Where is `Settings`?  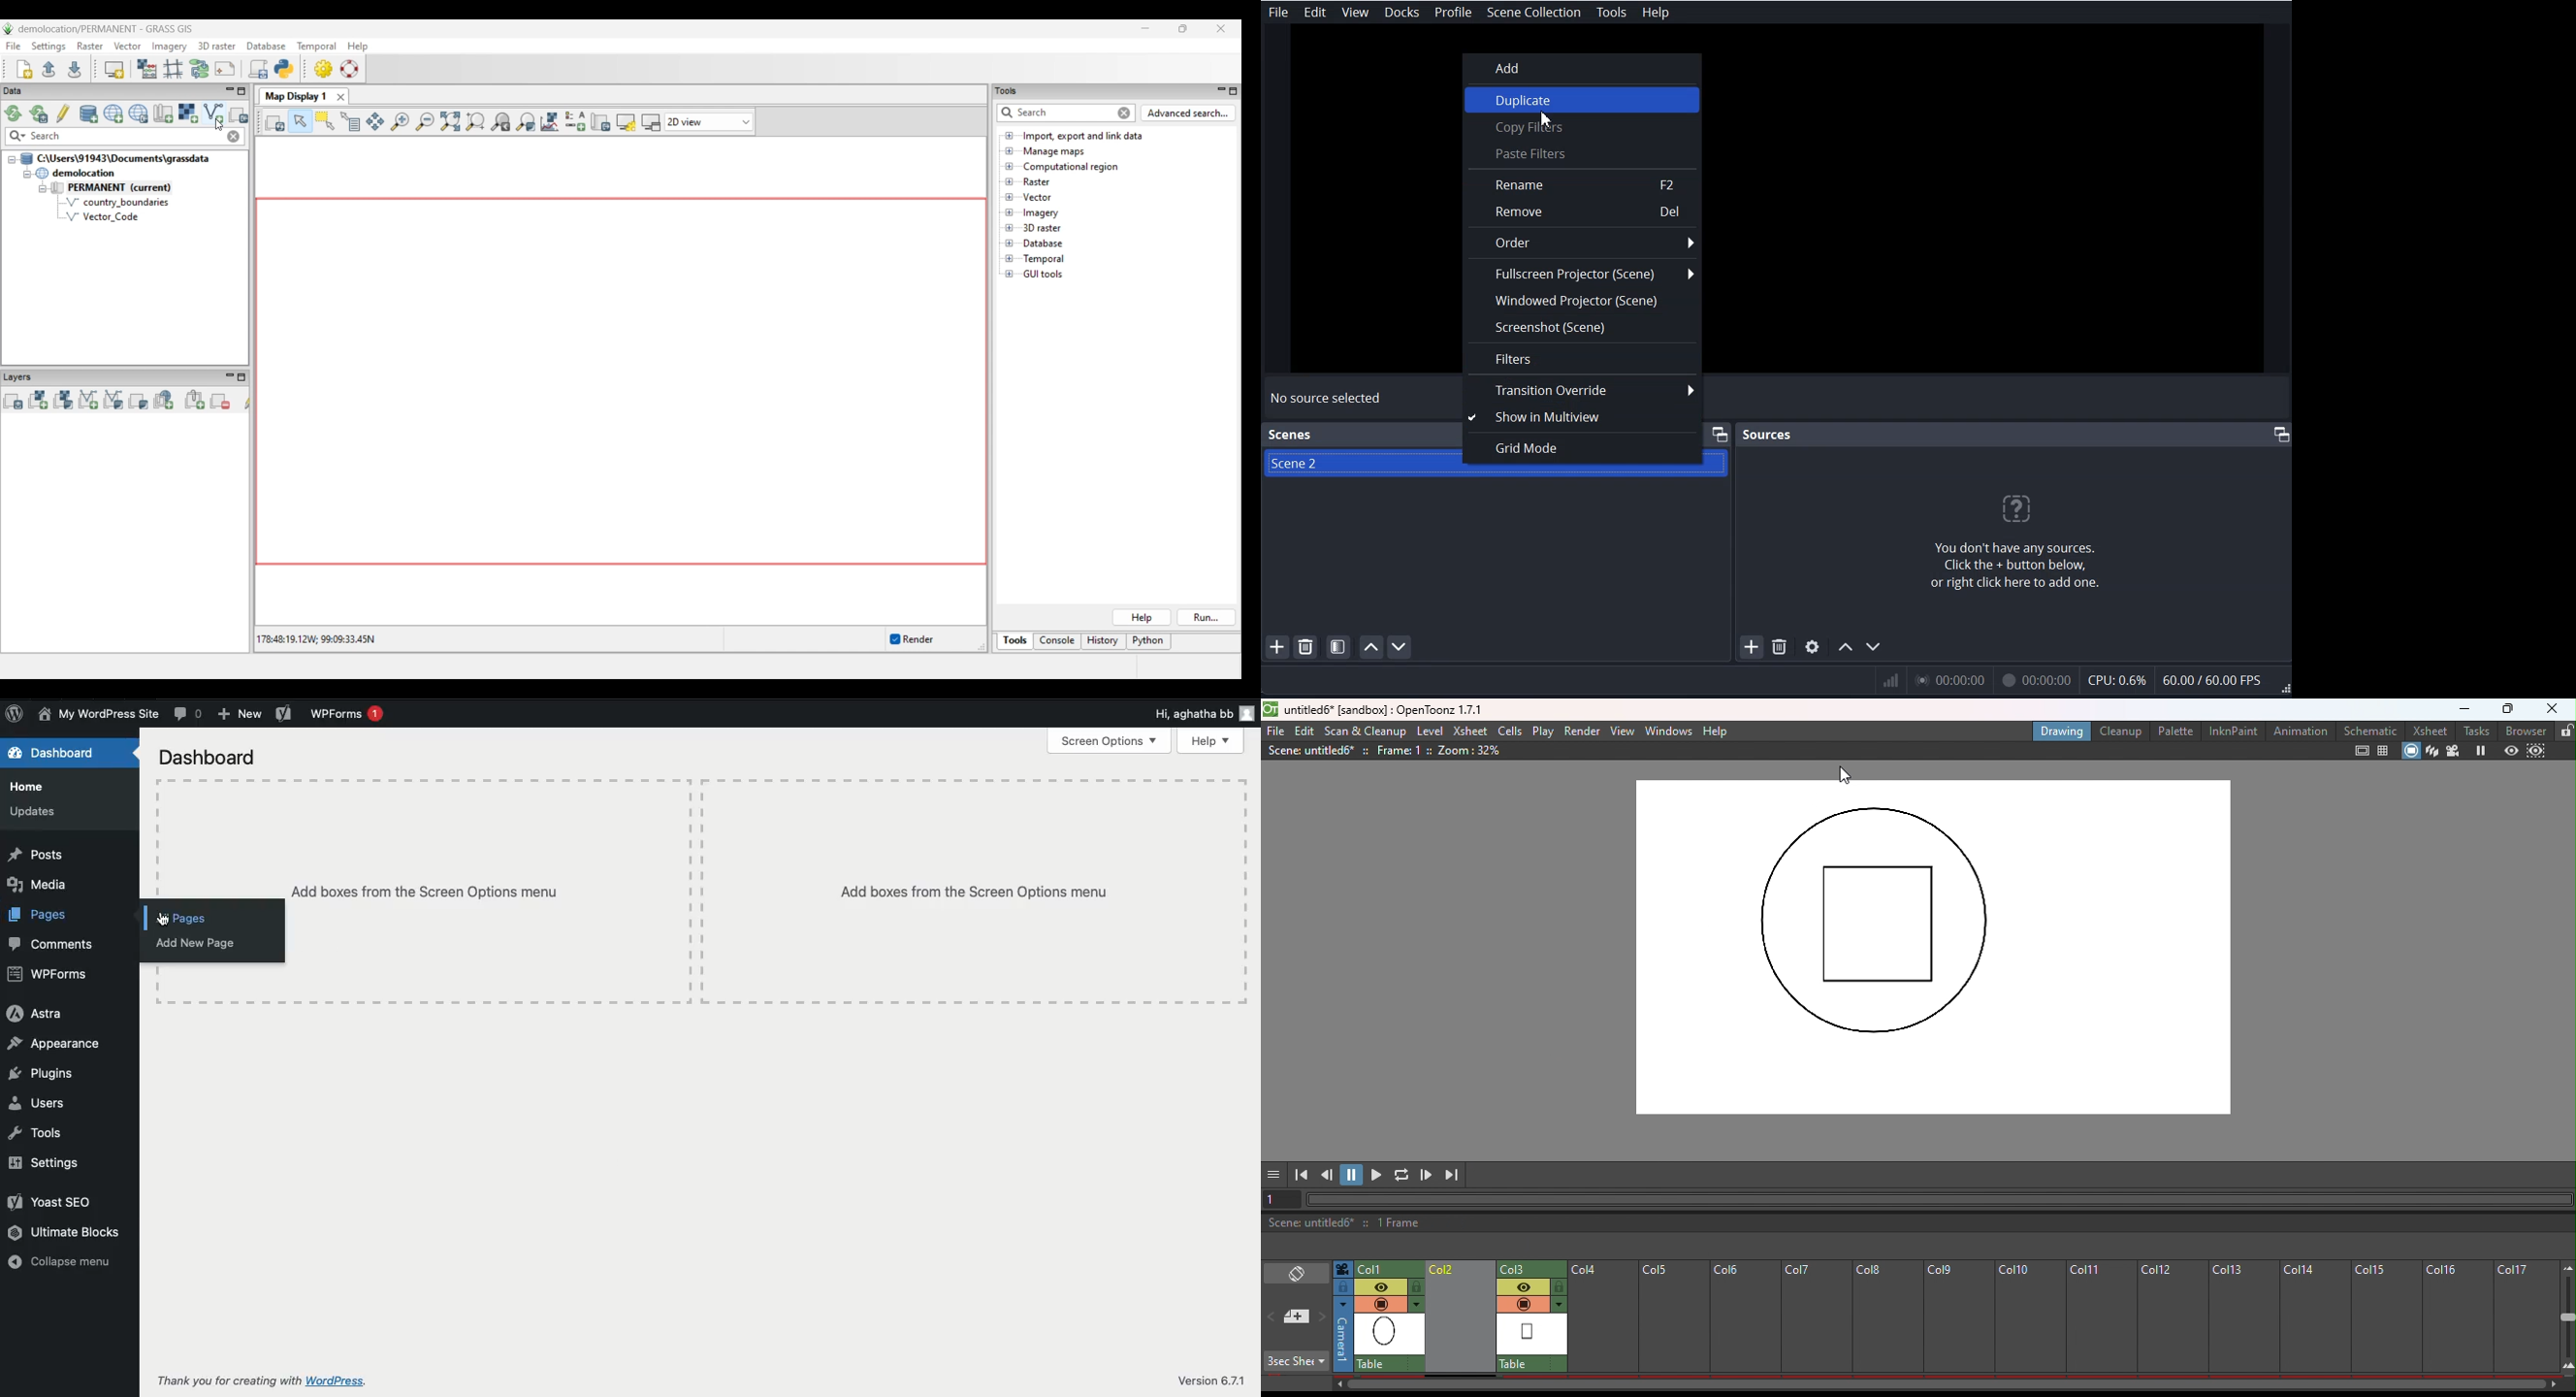
Settings is located at coordinates (50, 1164).